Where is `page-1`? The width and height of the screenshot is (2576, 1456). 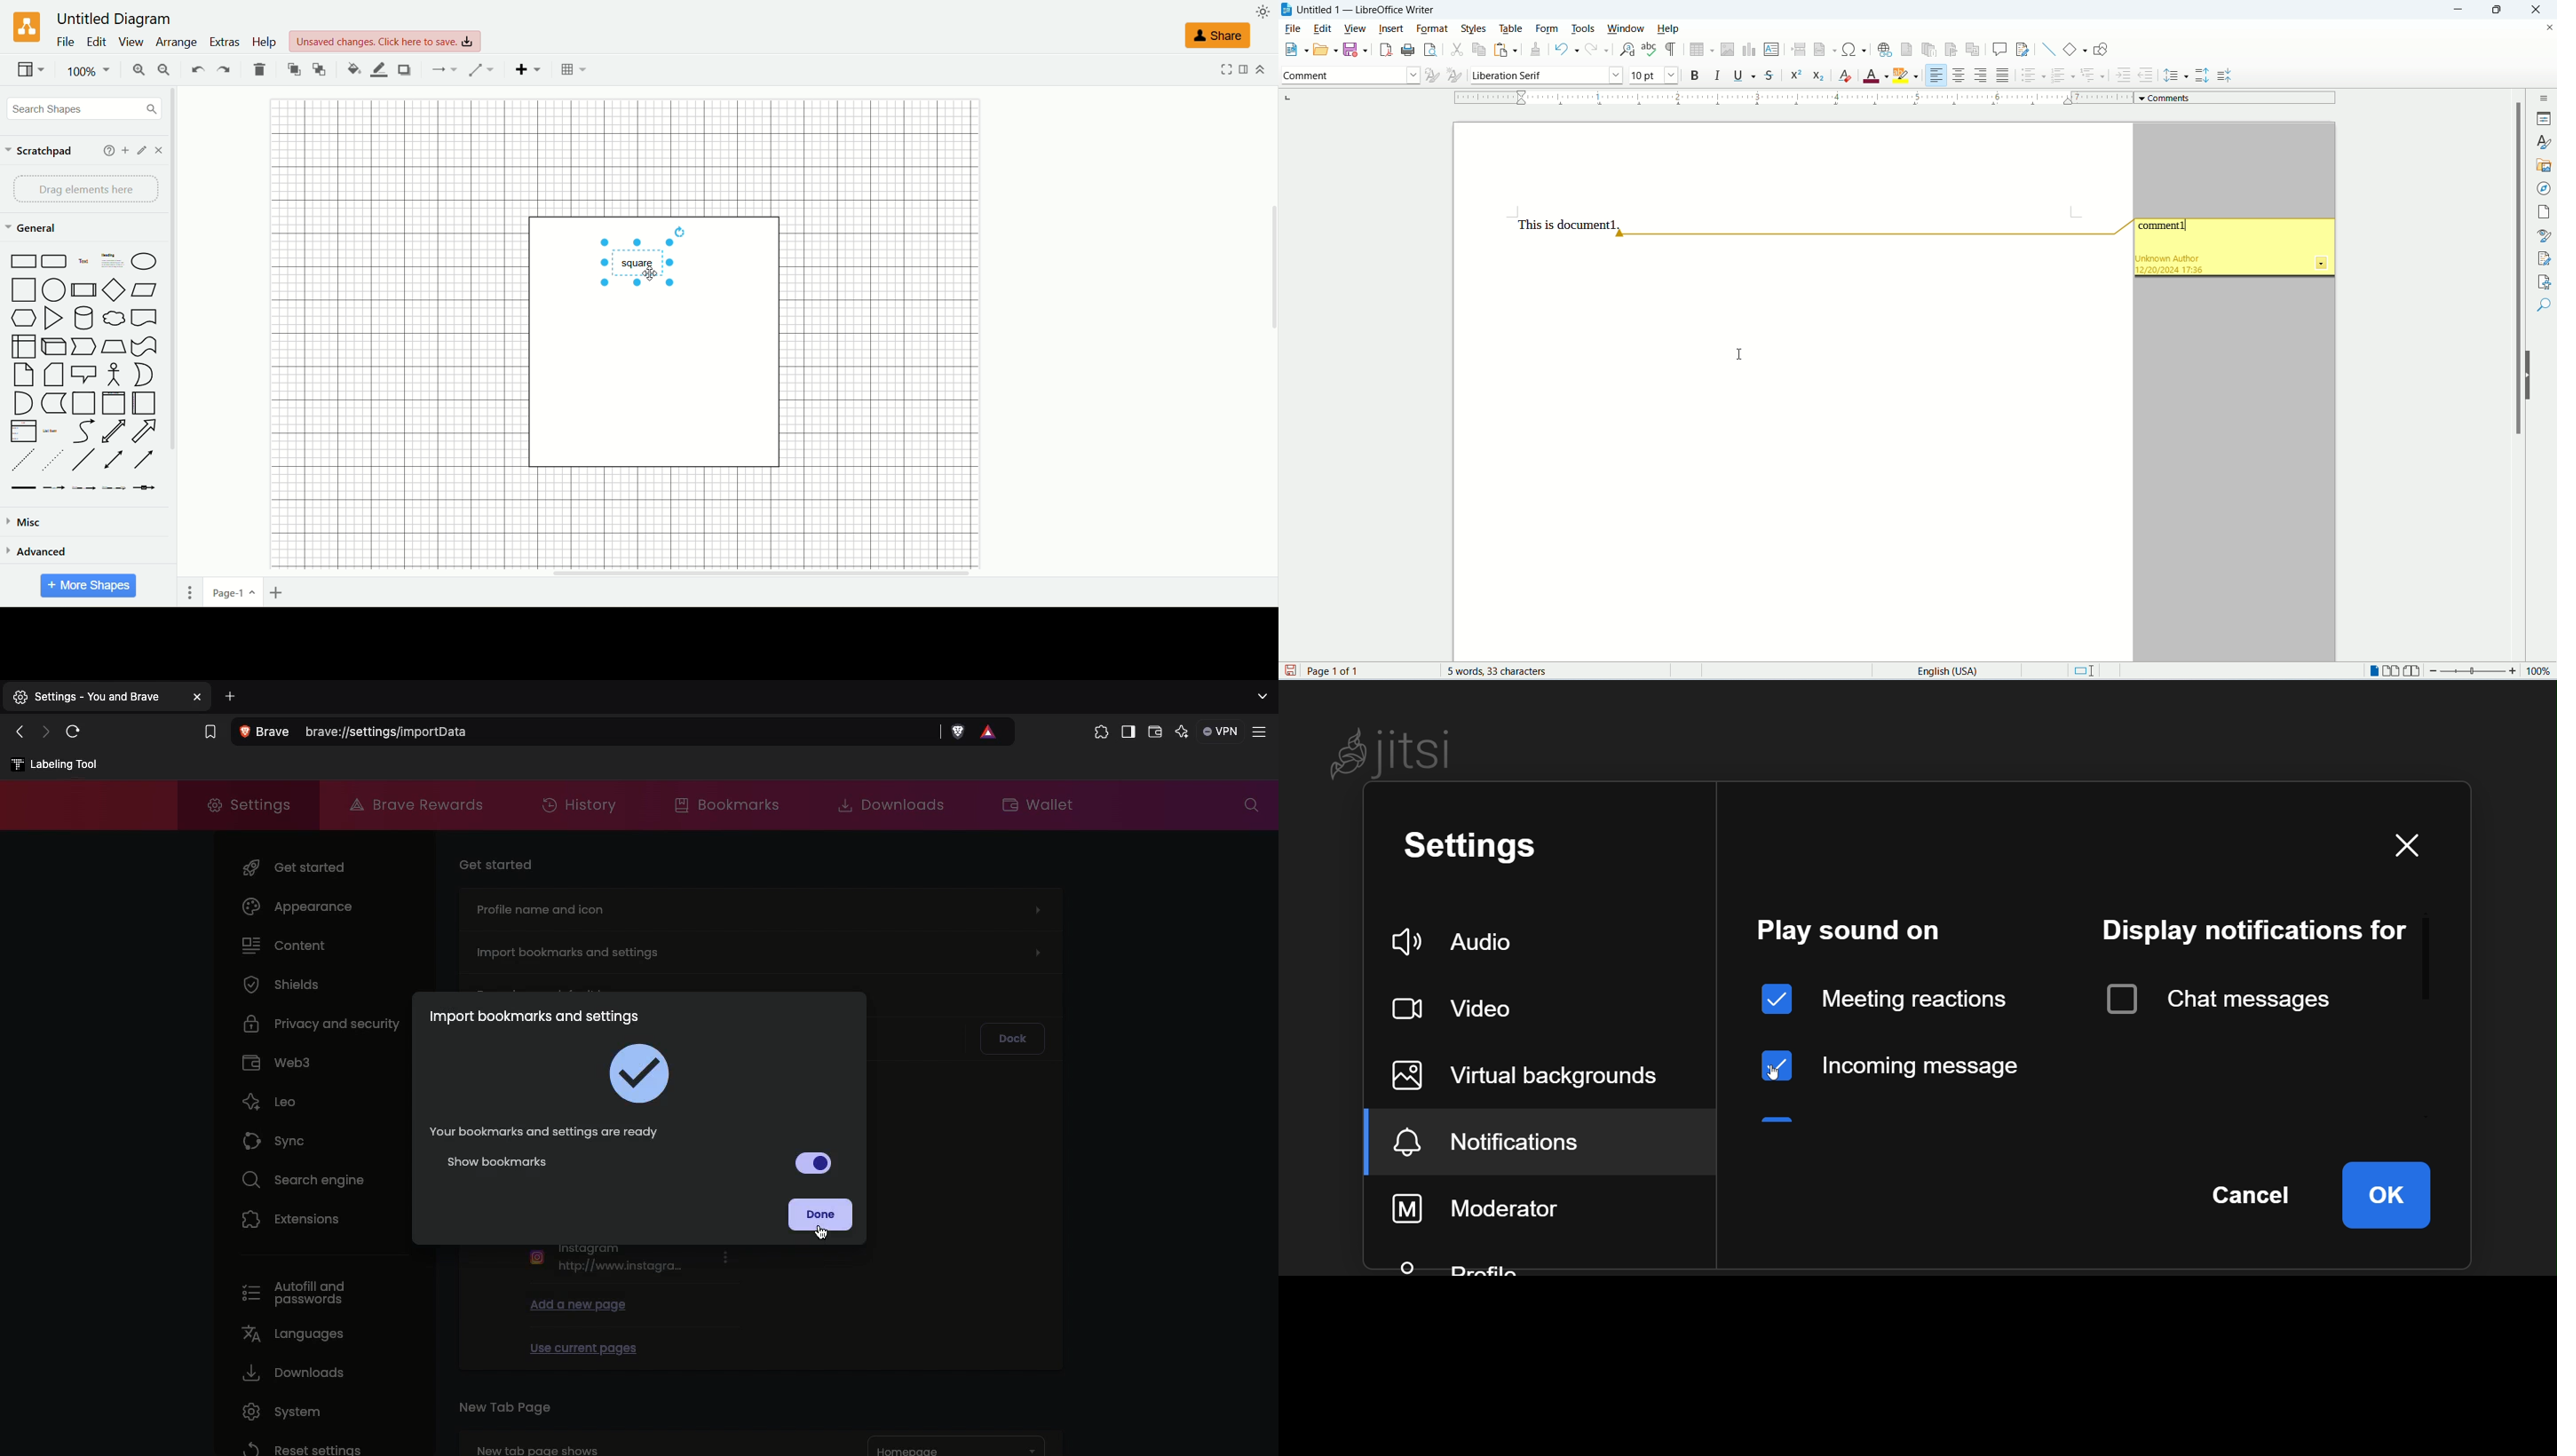
page-1 is located at coordinates (230, 593).